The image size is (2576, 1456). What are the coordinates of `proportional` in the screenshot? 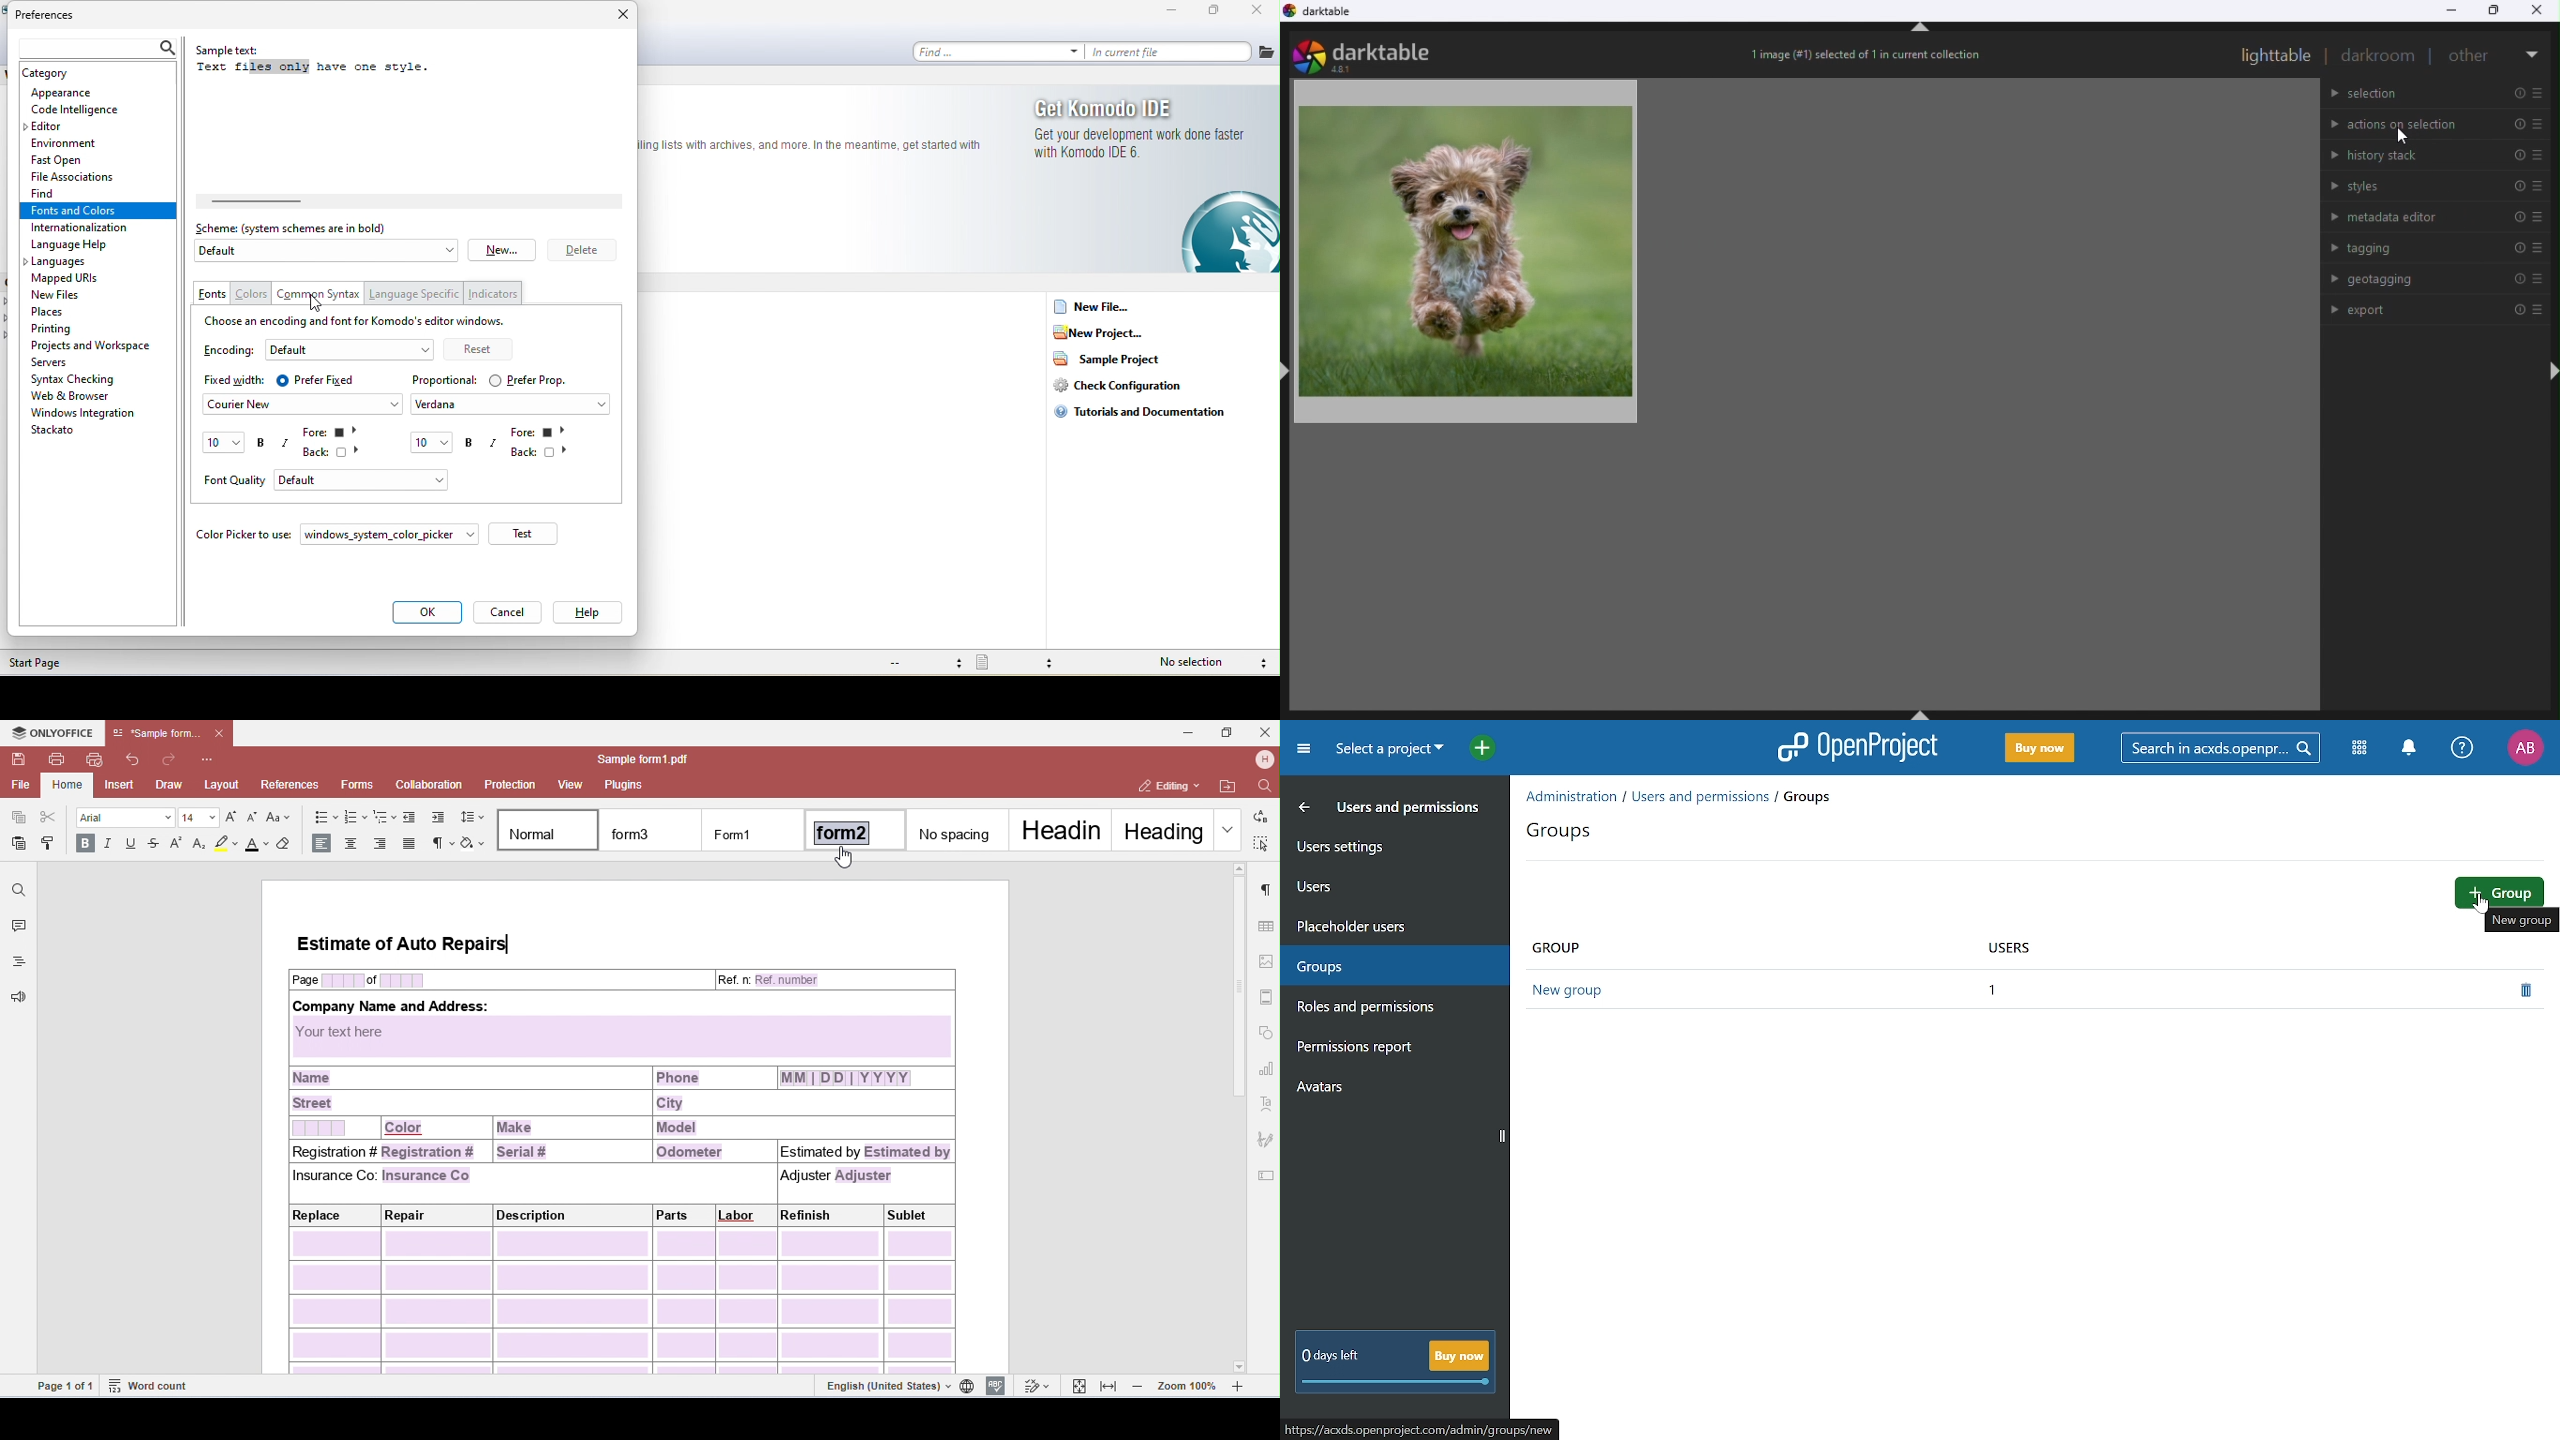 It's located at (441, 379).